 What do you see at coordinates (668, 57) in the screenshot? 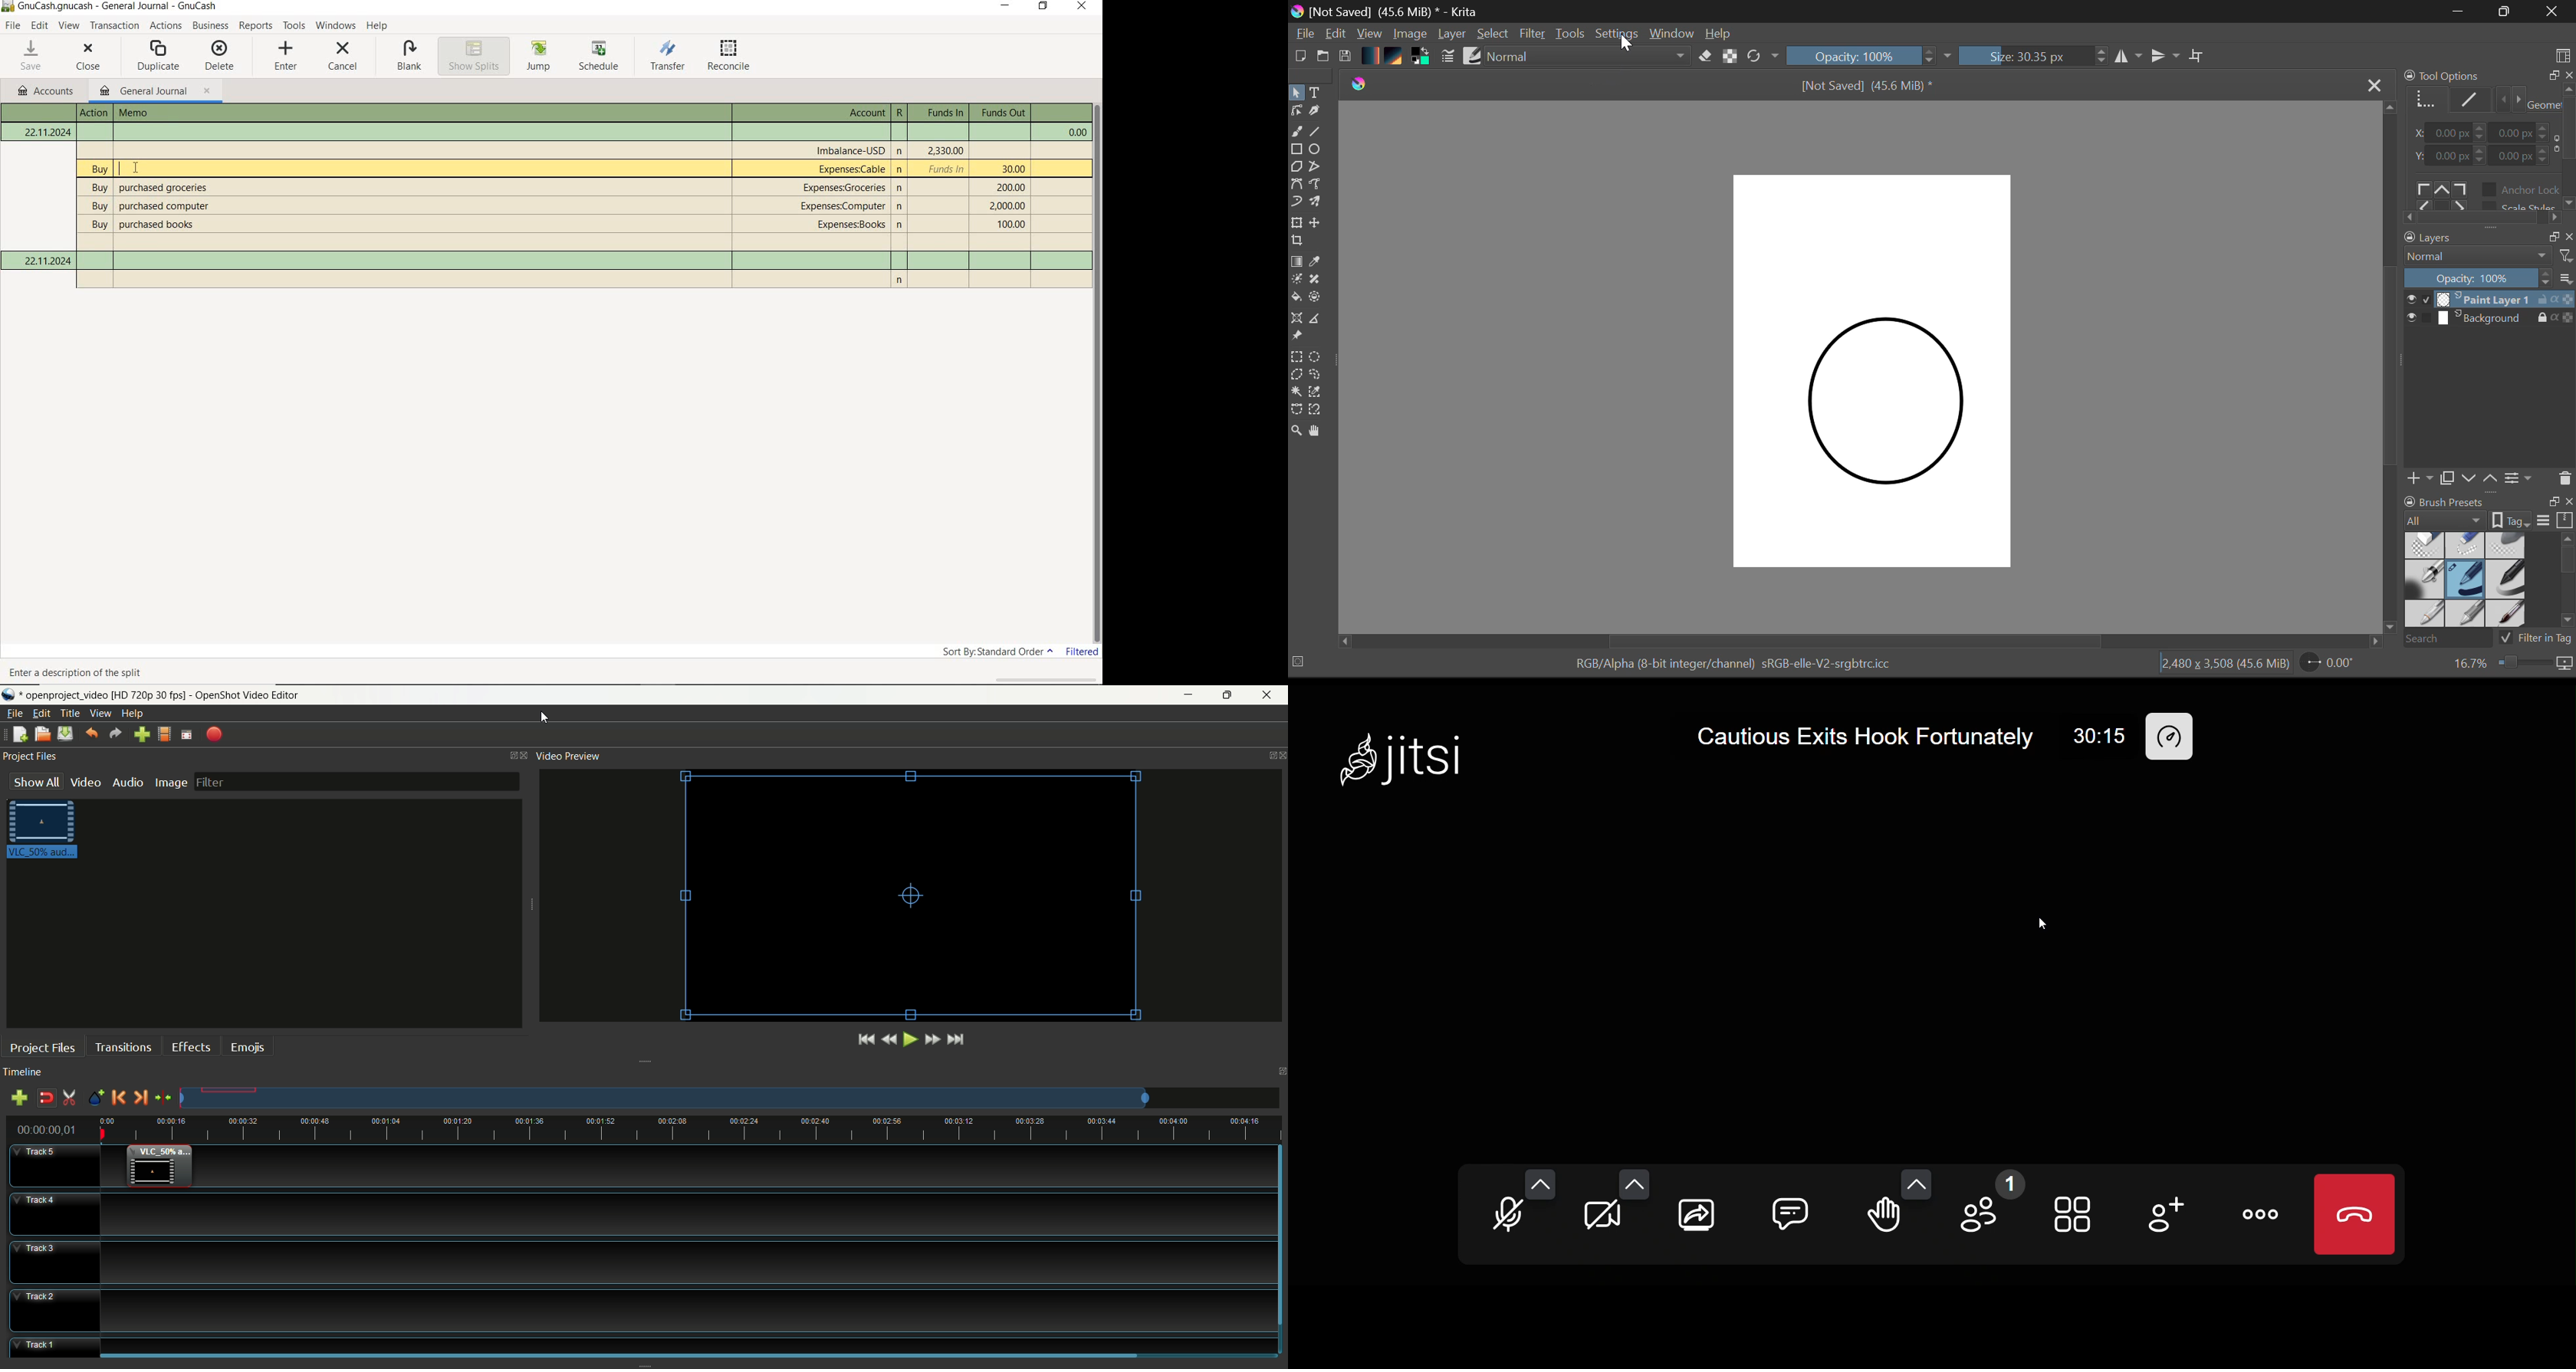
I see `transfer` at bounding box center [668, 57].